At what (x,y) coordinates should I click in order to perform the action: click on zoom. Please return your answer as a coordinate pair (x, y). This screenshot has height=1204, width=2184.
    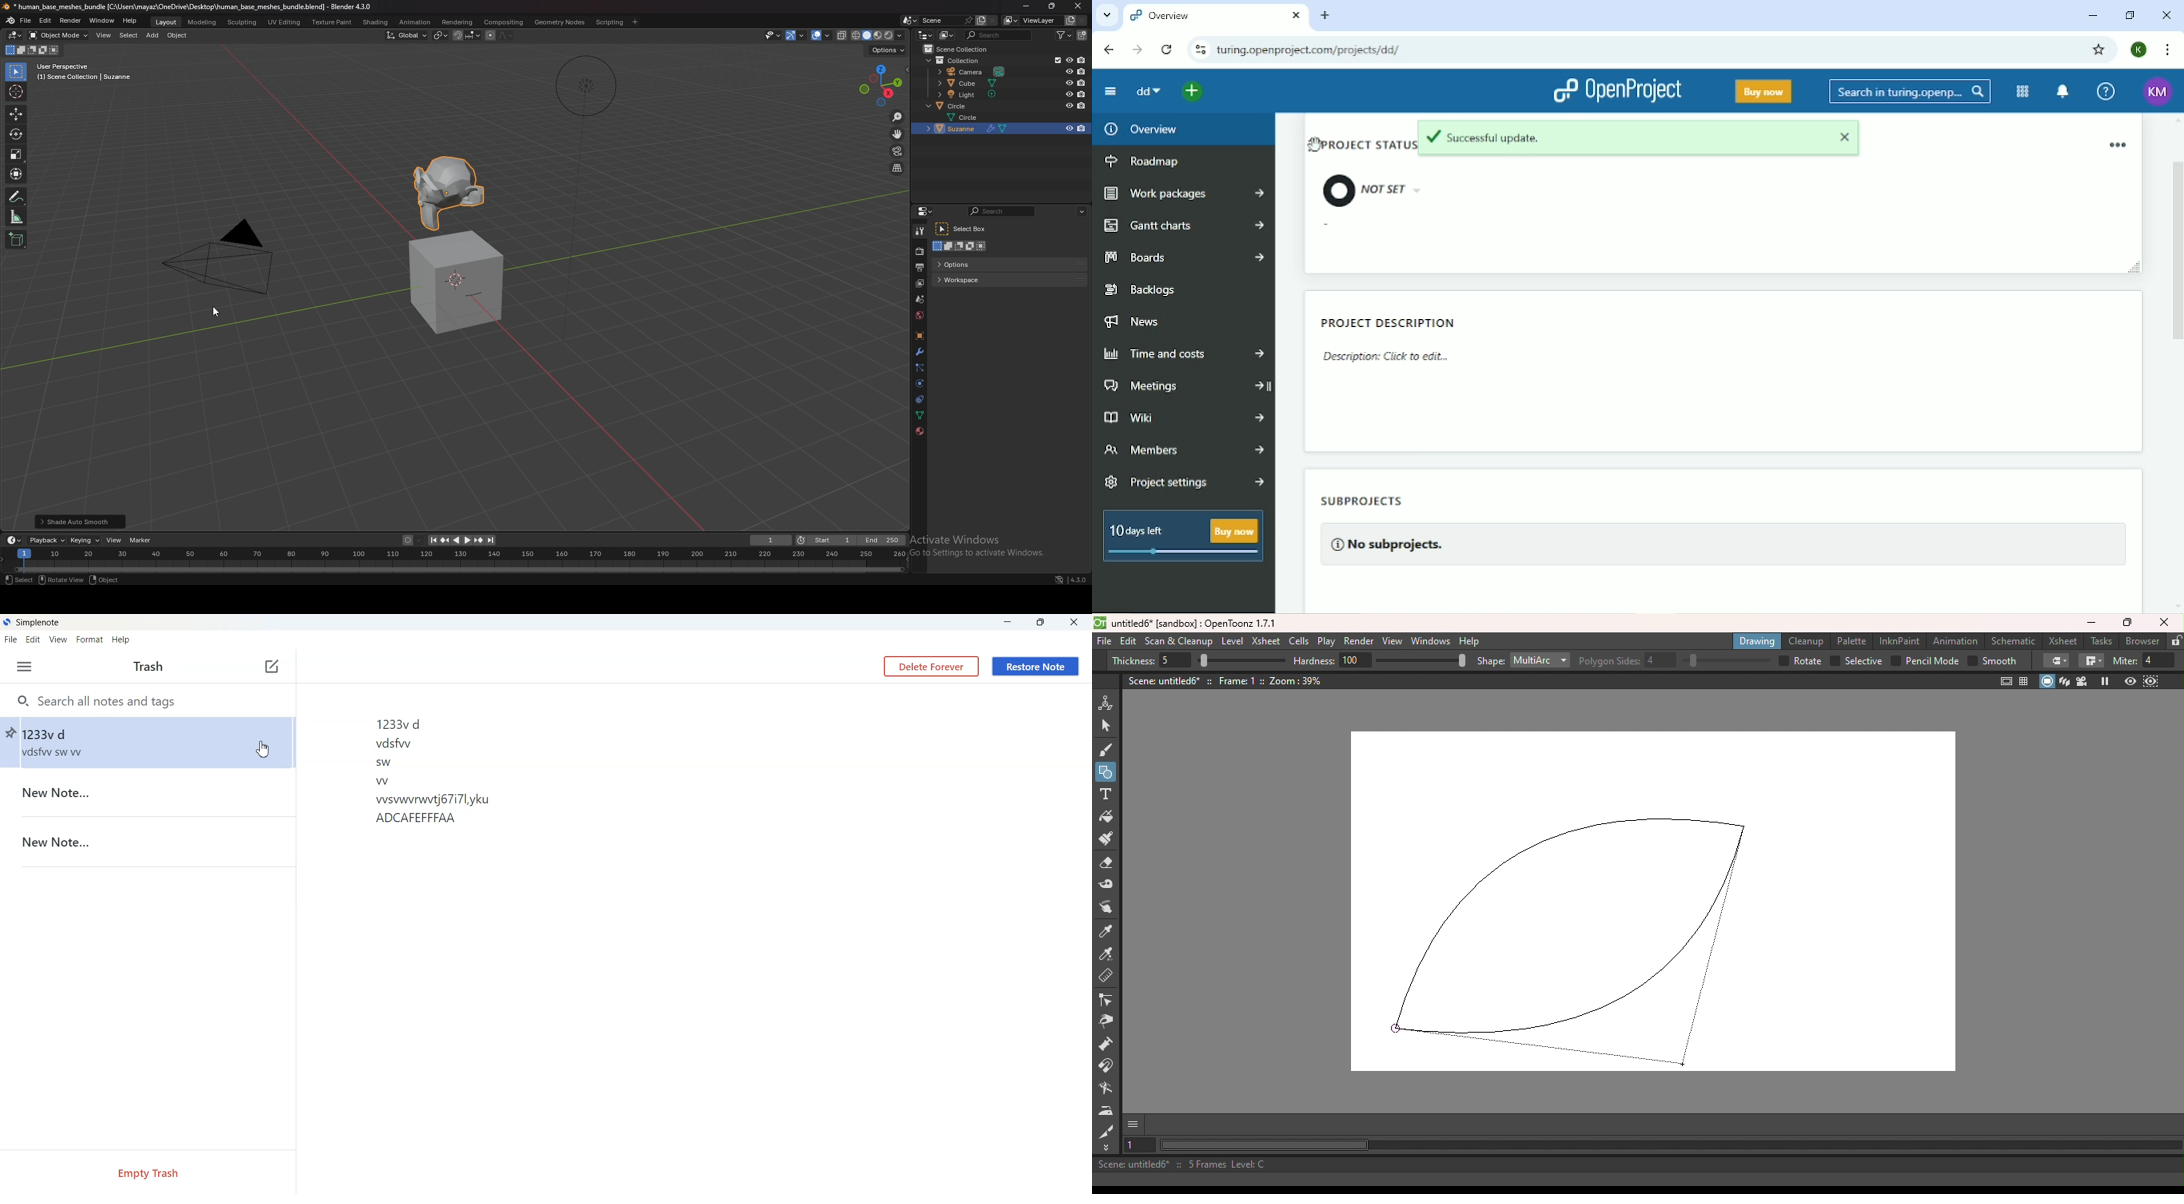
    Looking at the image, I should click on (898, 117).